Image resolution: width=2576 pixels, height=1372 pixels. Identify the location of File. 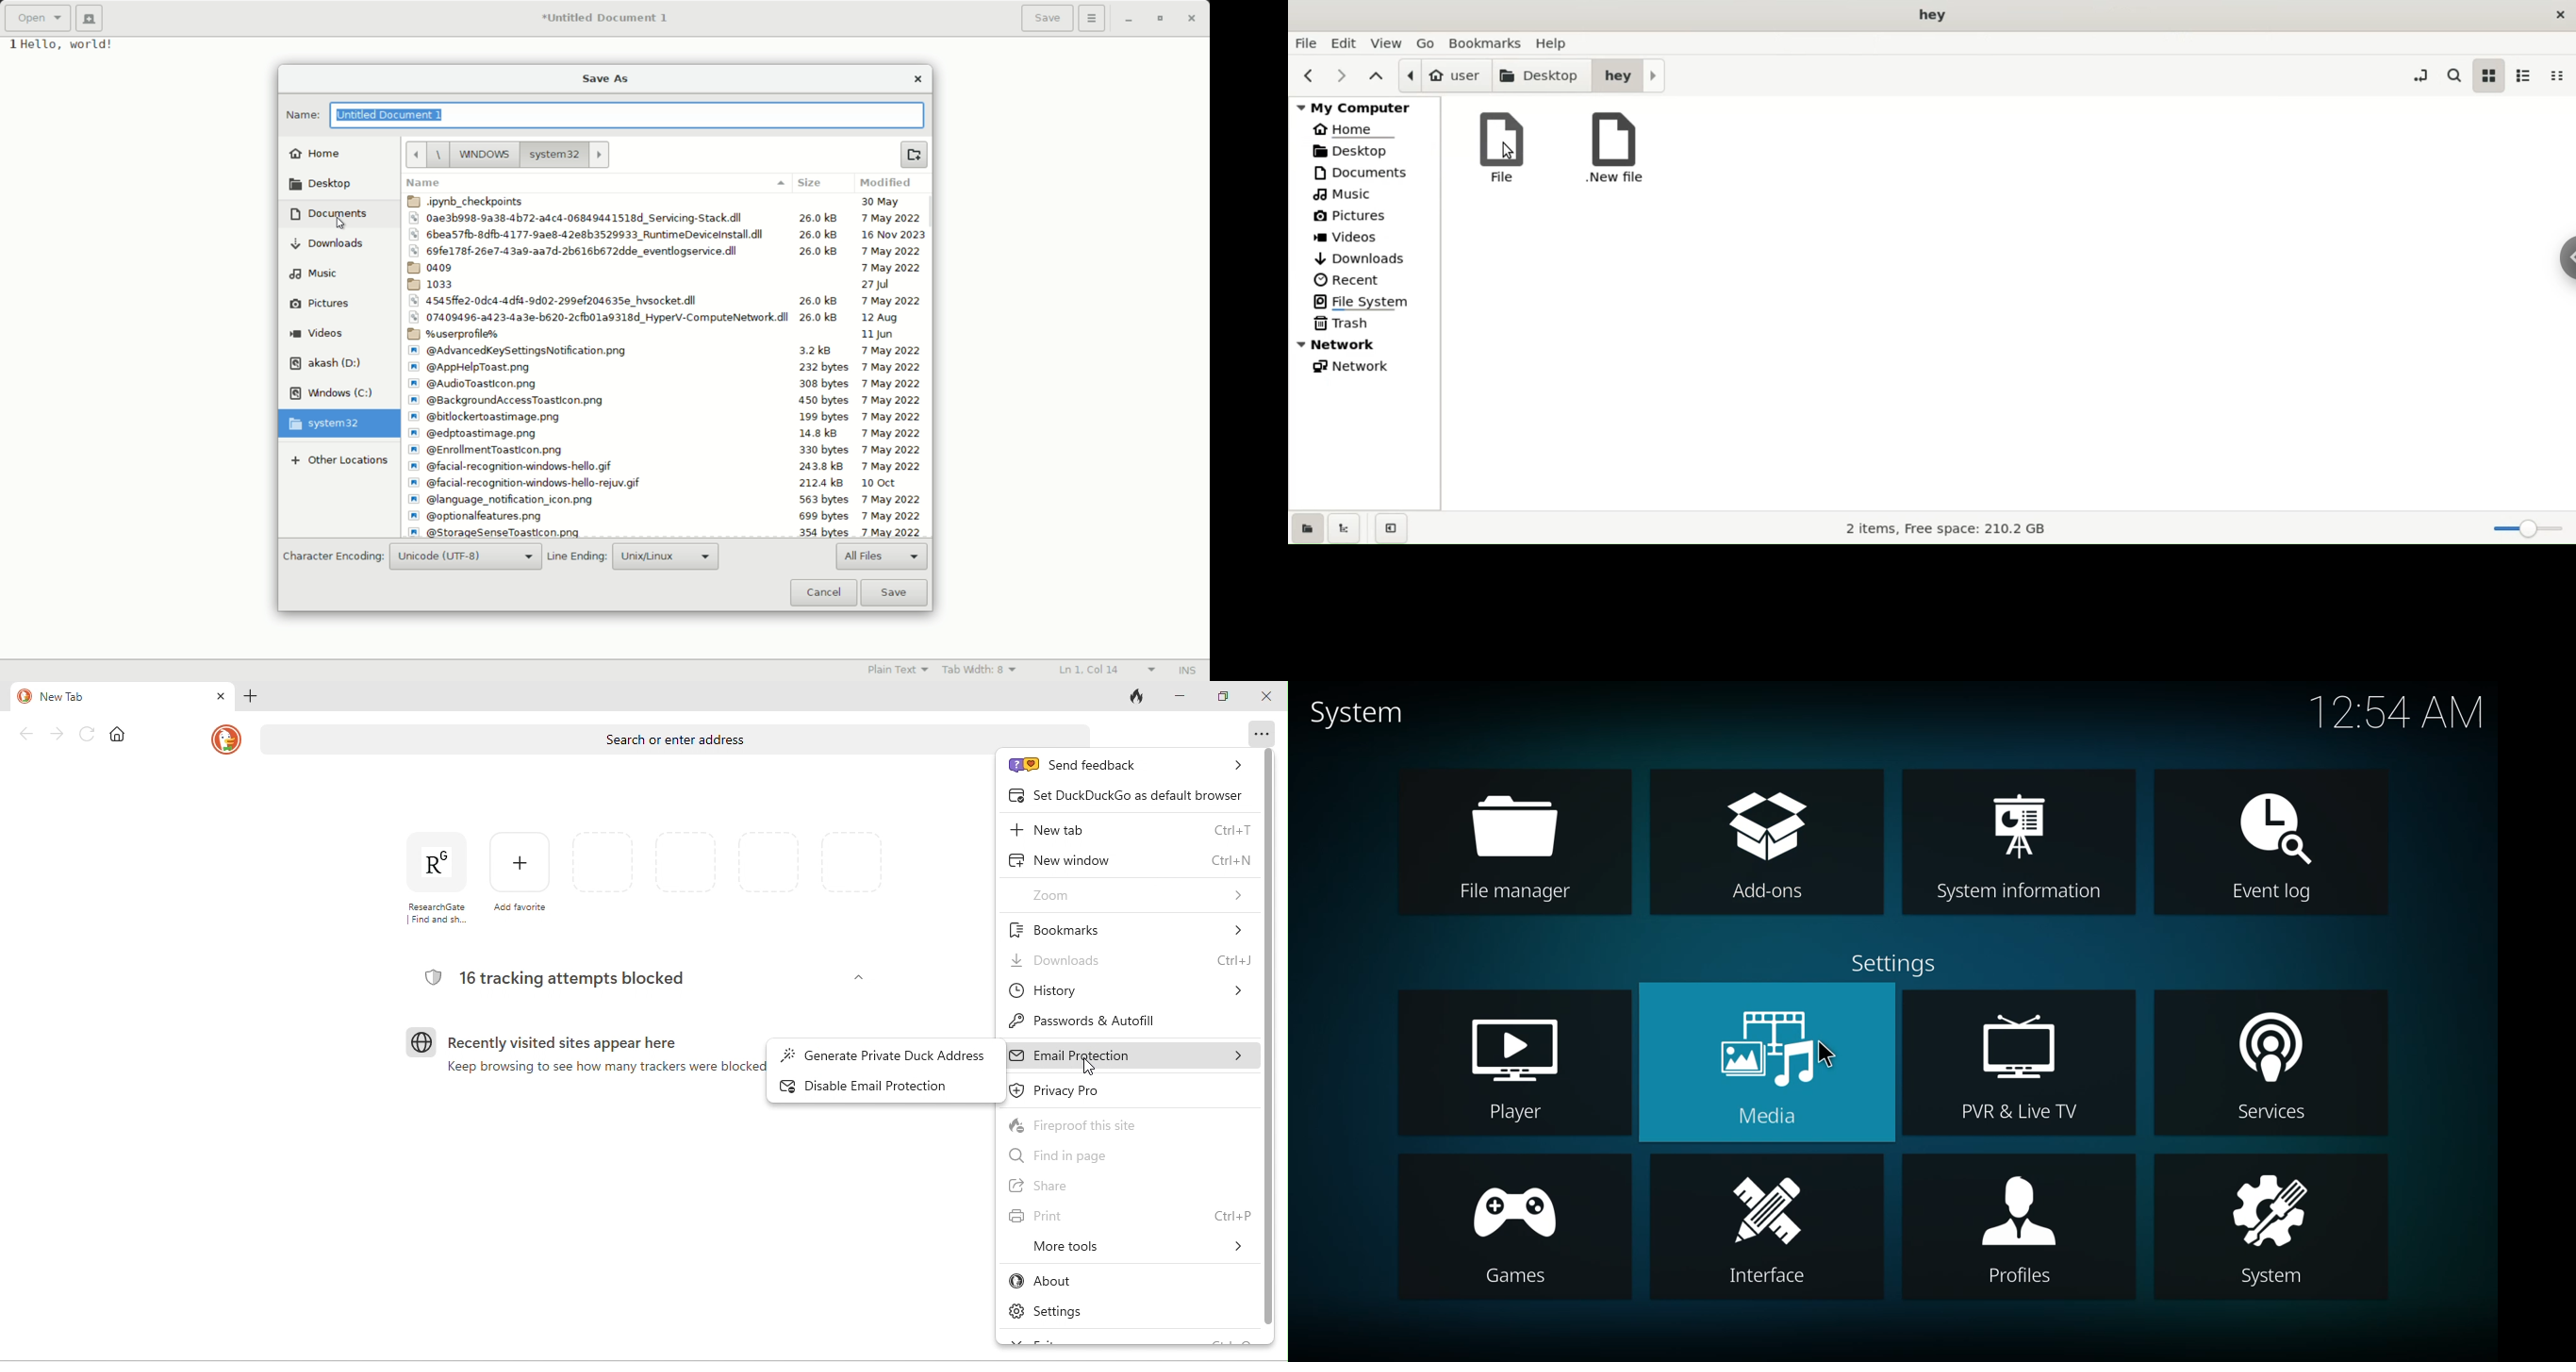
(666, 300).